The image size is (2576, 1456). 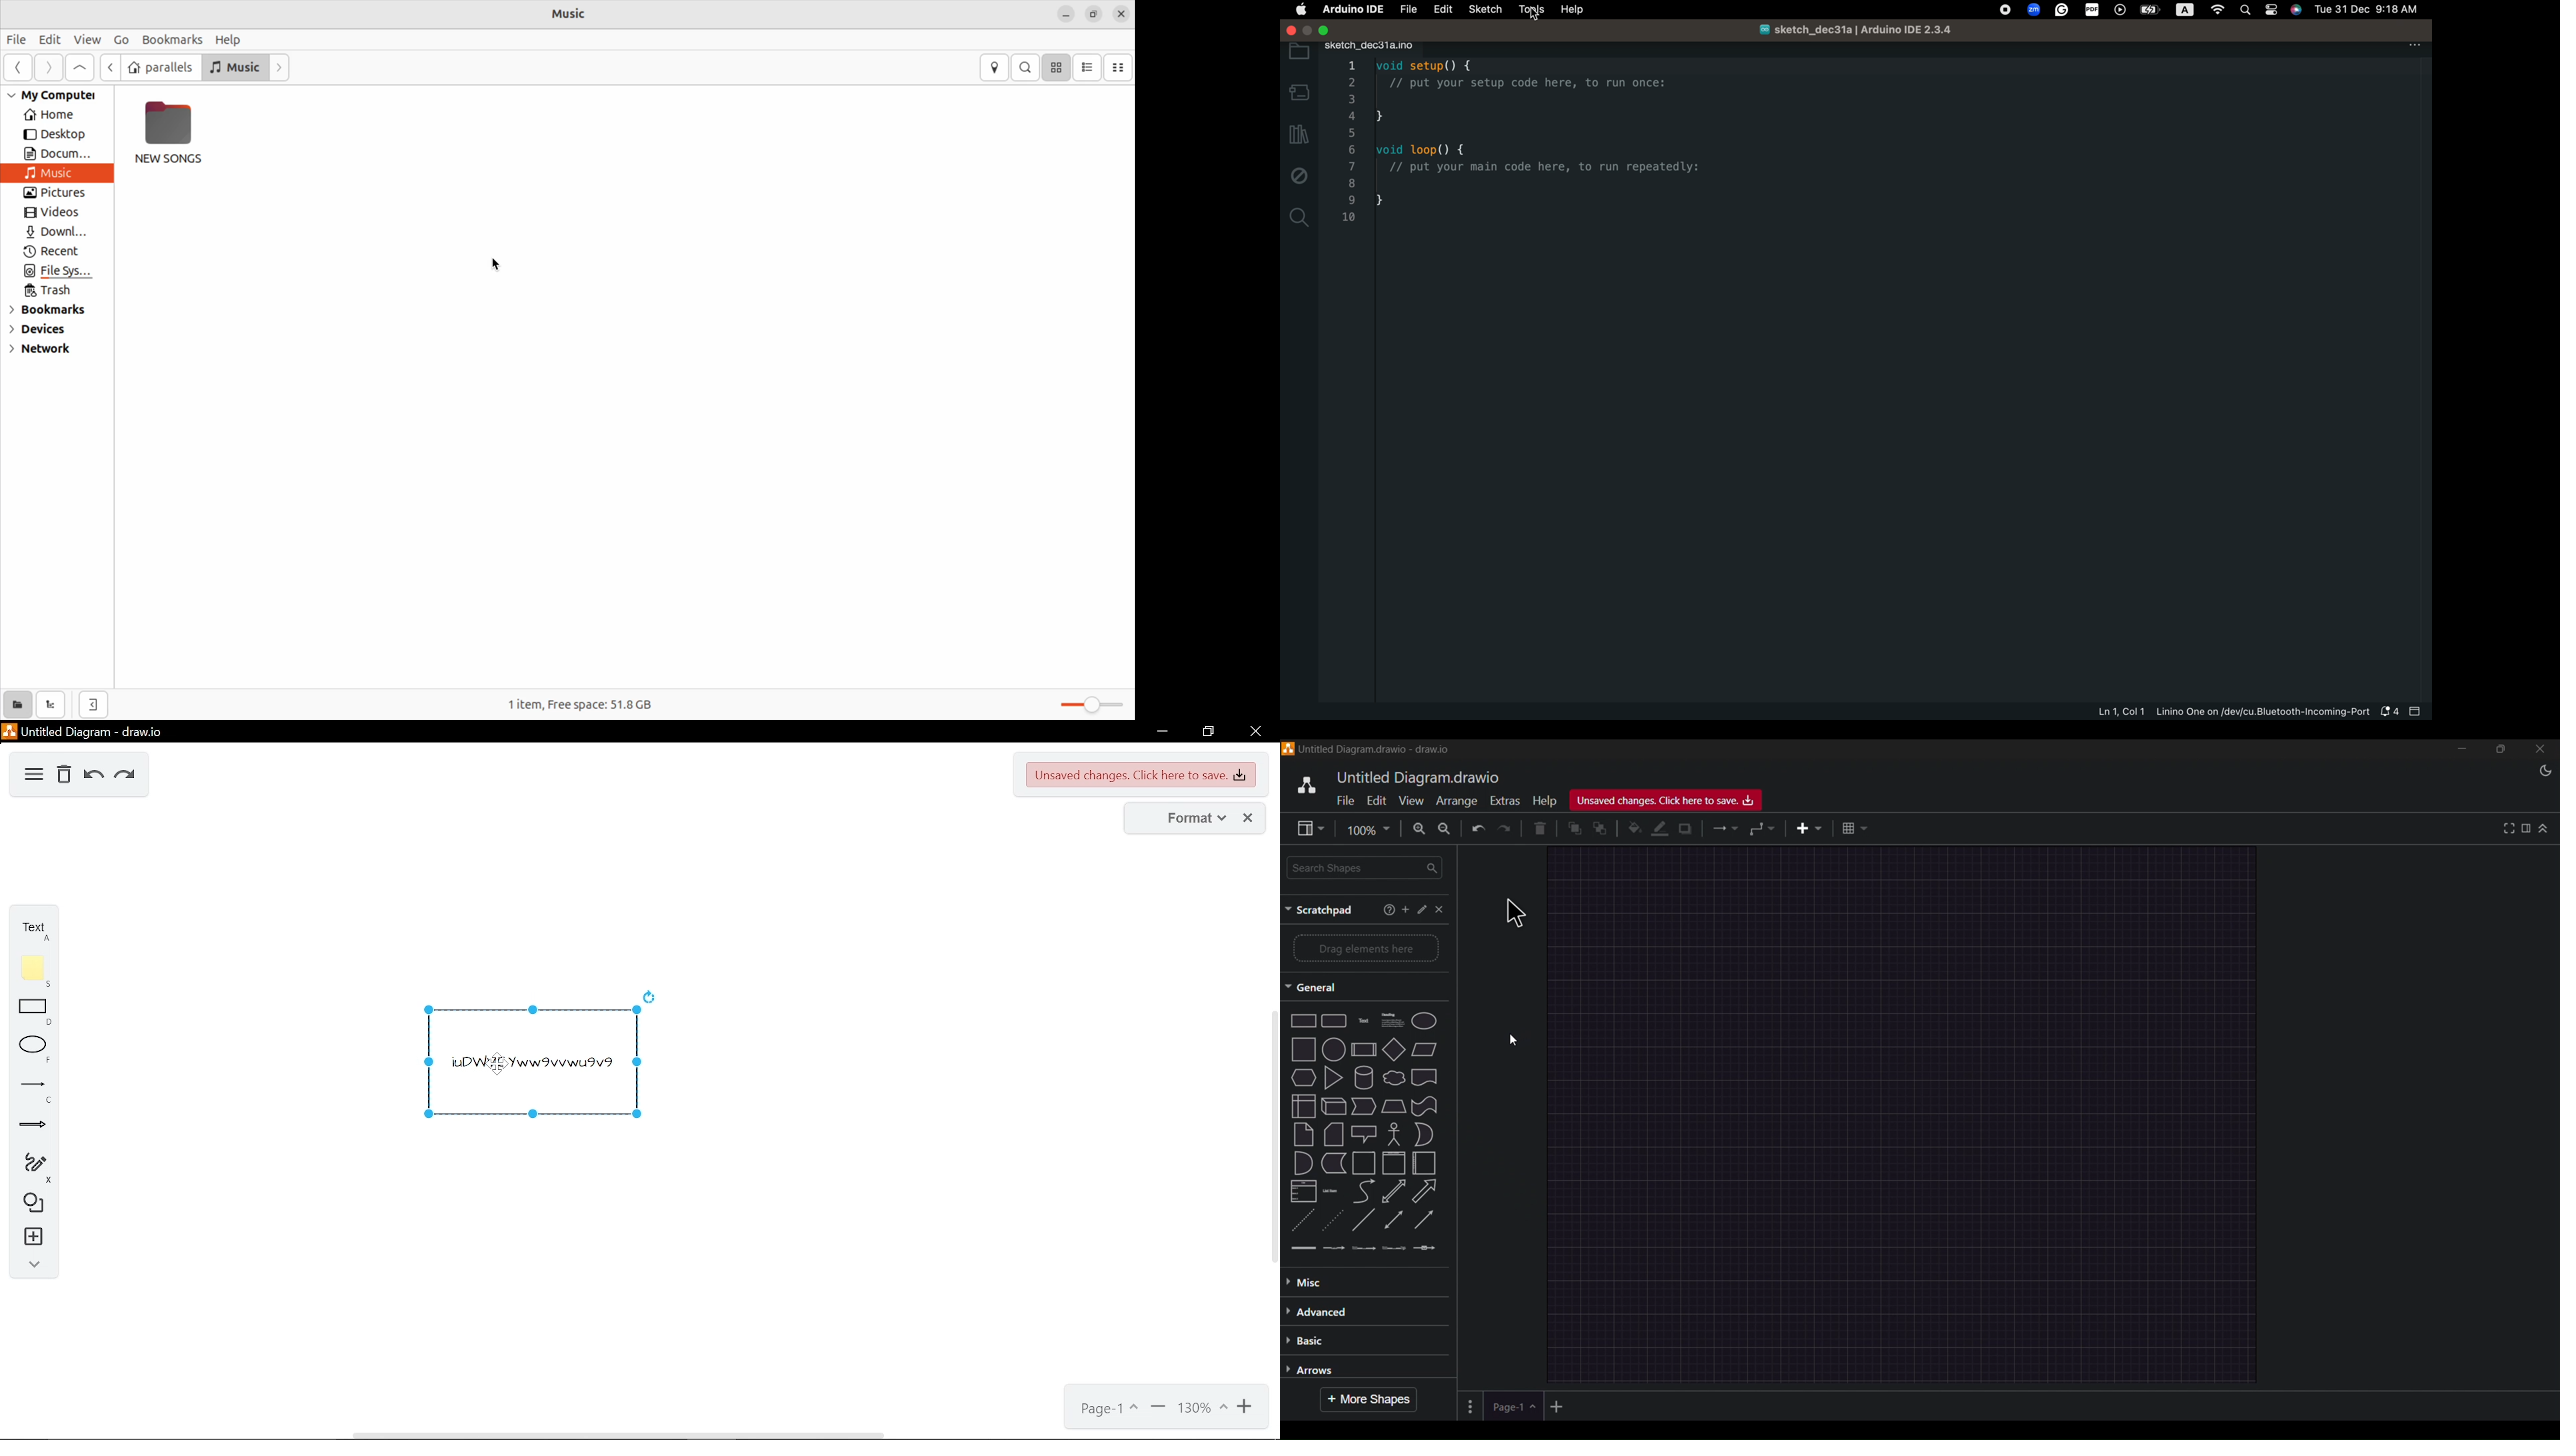 What do you see at coordinates (31, 1166) in the screenshot?
I see `freehand` at bounding box center [31, 1166].